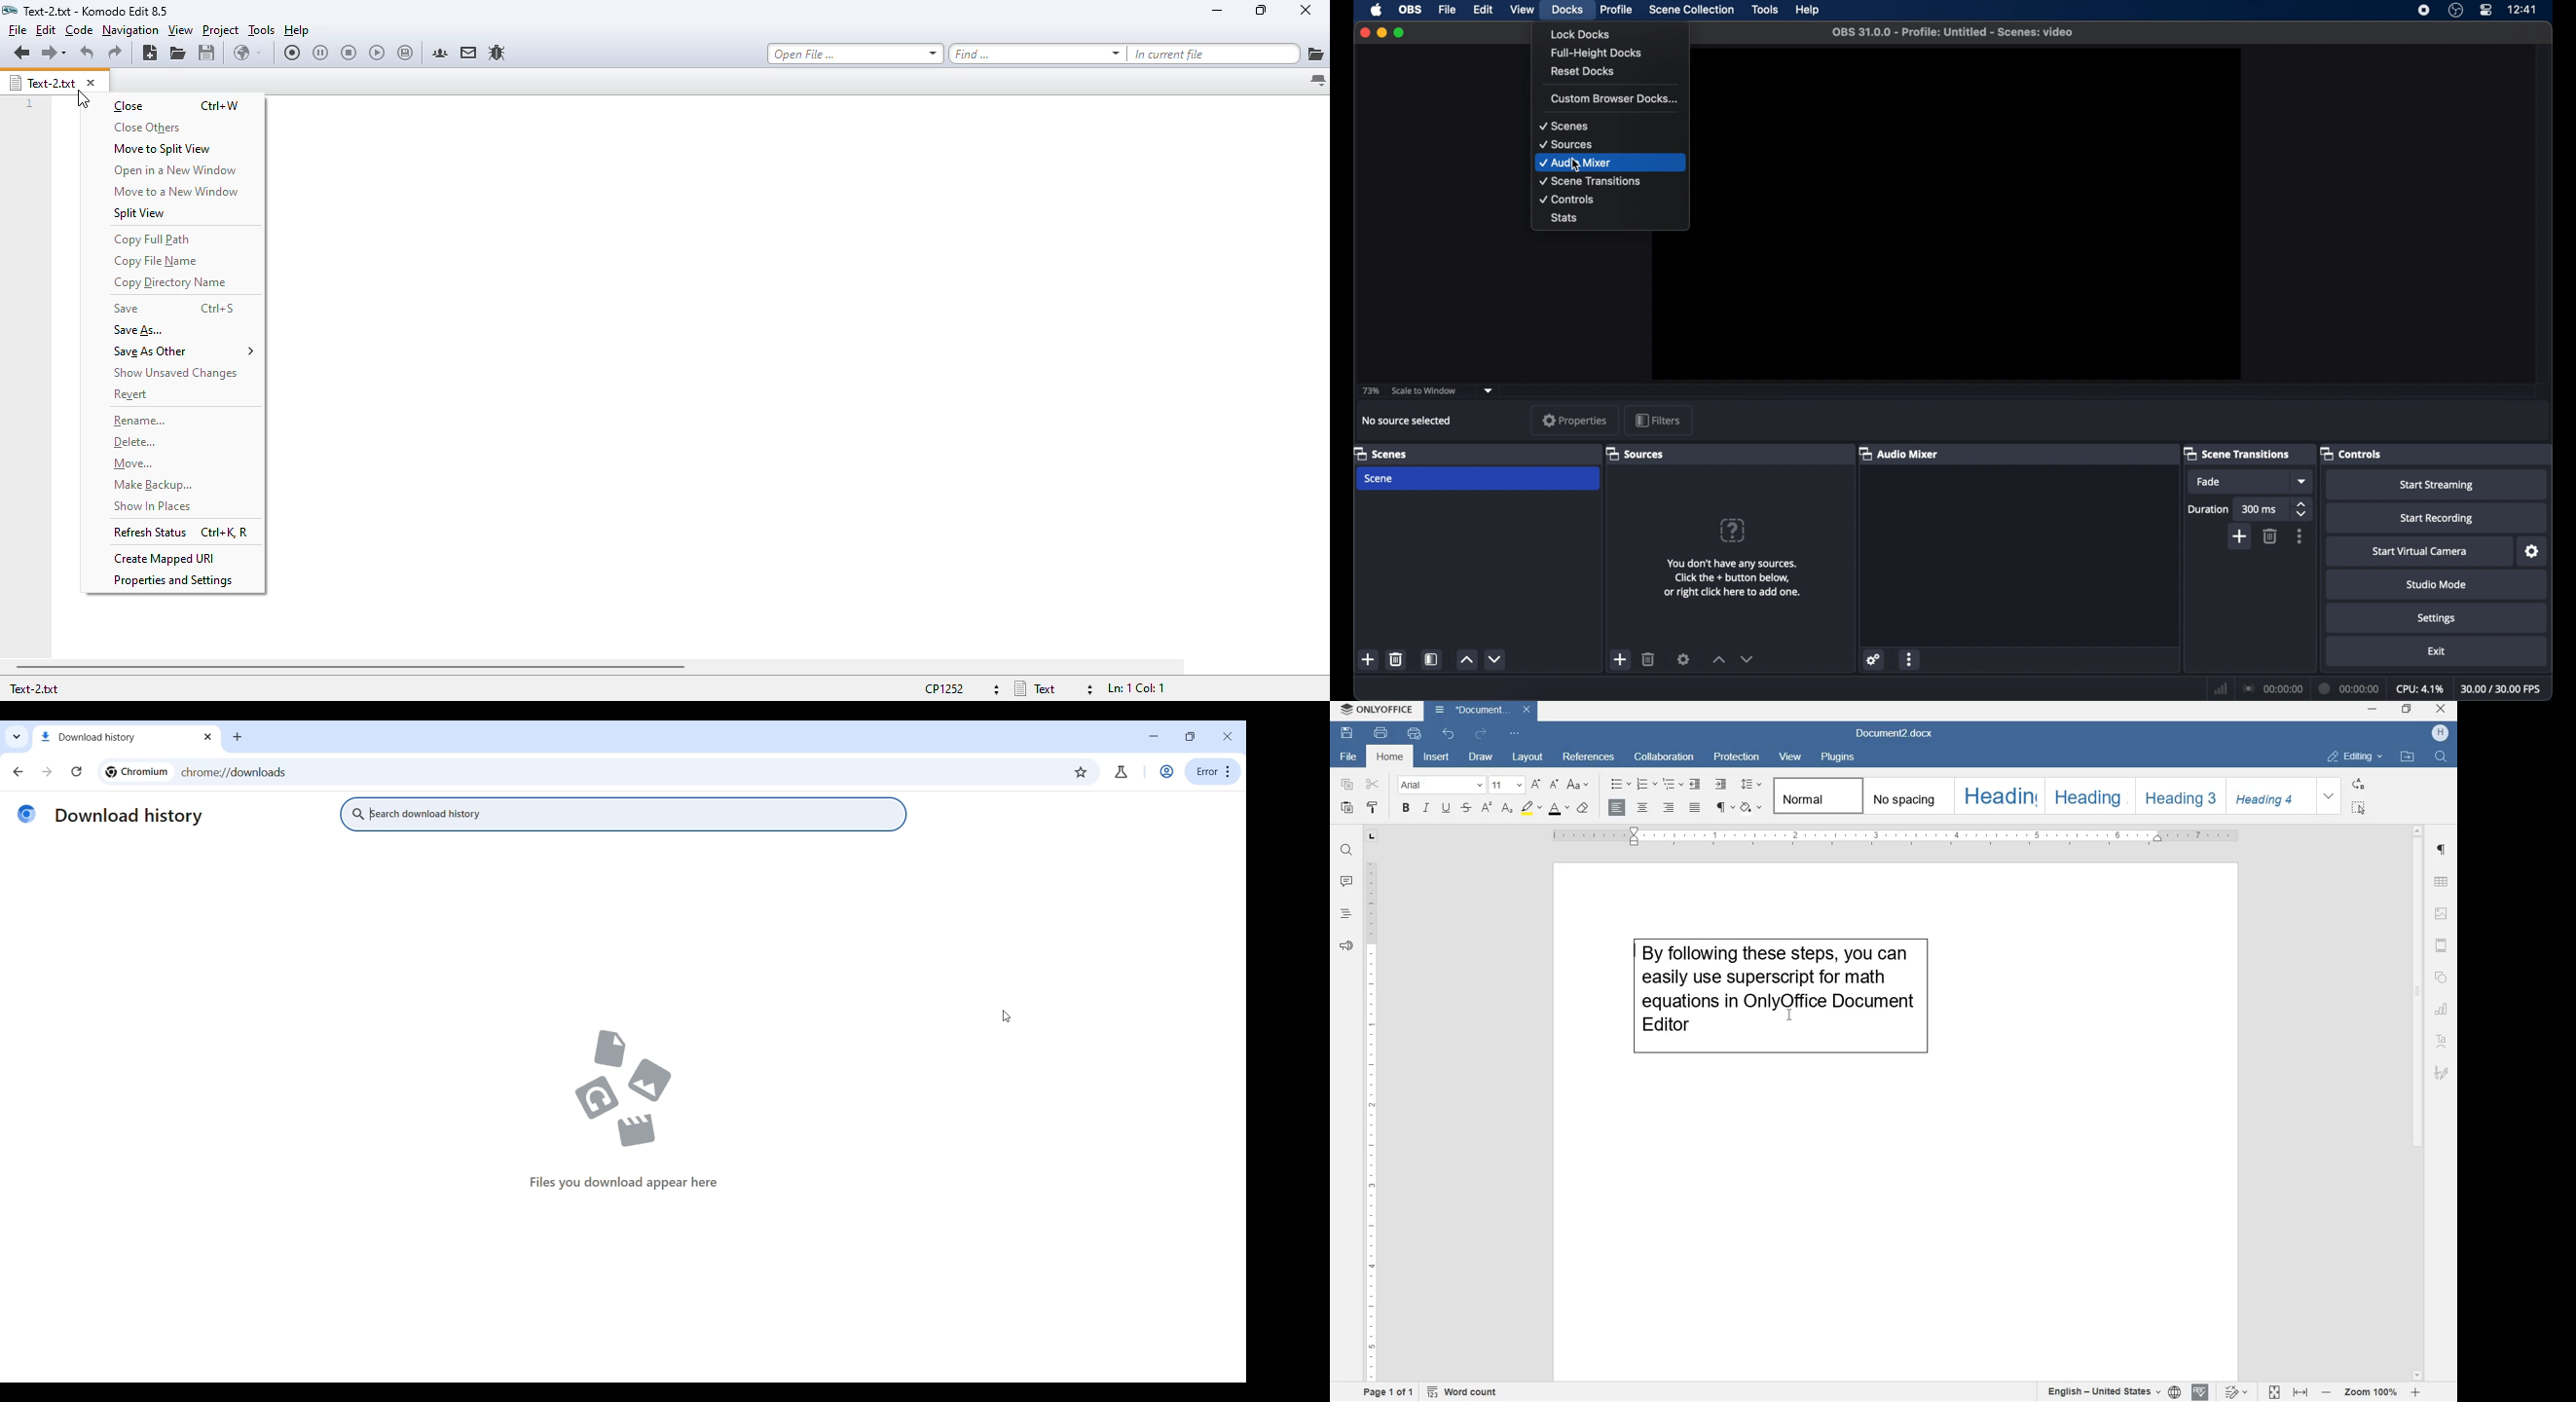 The image size is (2576, 1428). I want to click on HP, so click(2440, 732).